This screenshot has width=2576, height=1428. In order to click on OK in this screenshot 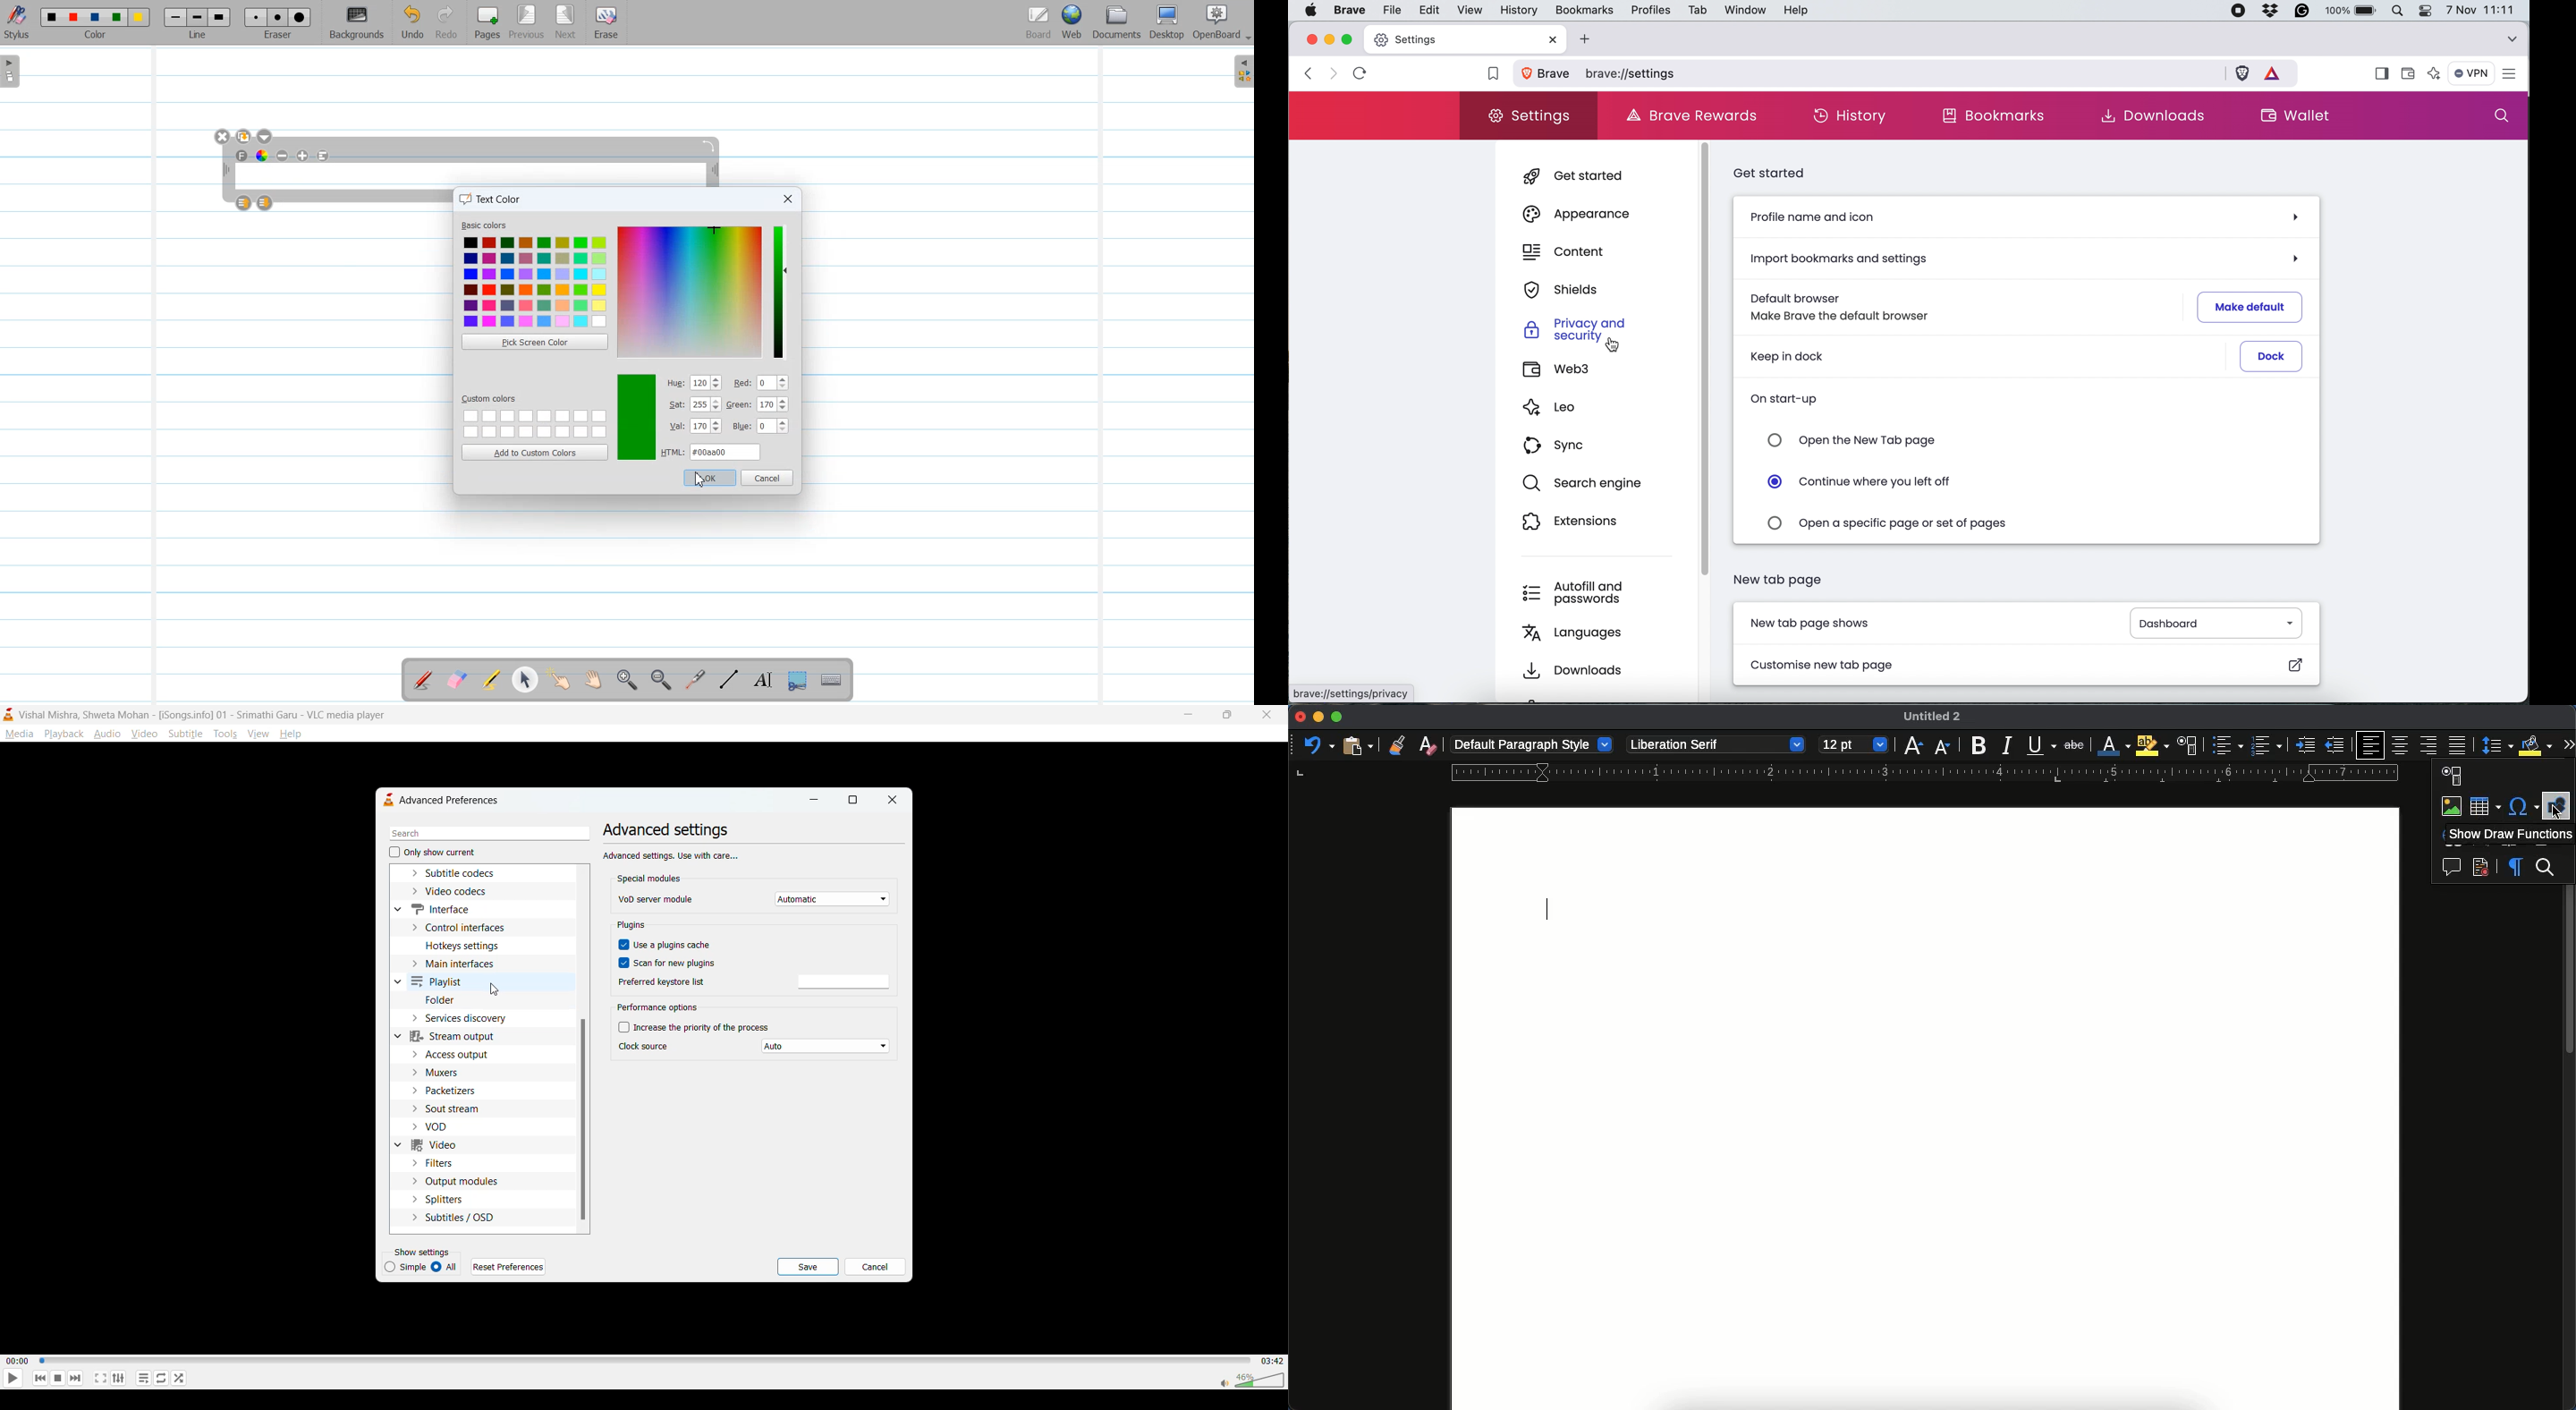, I will do `click(709, 477)`.